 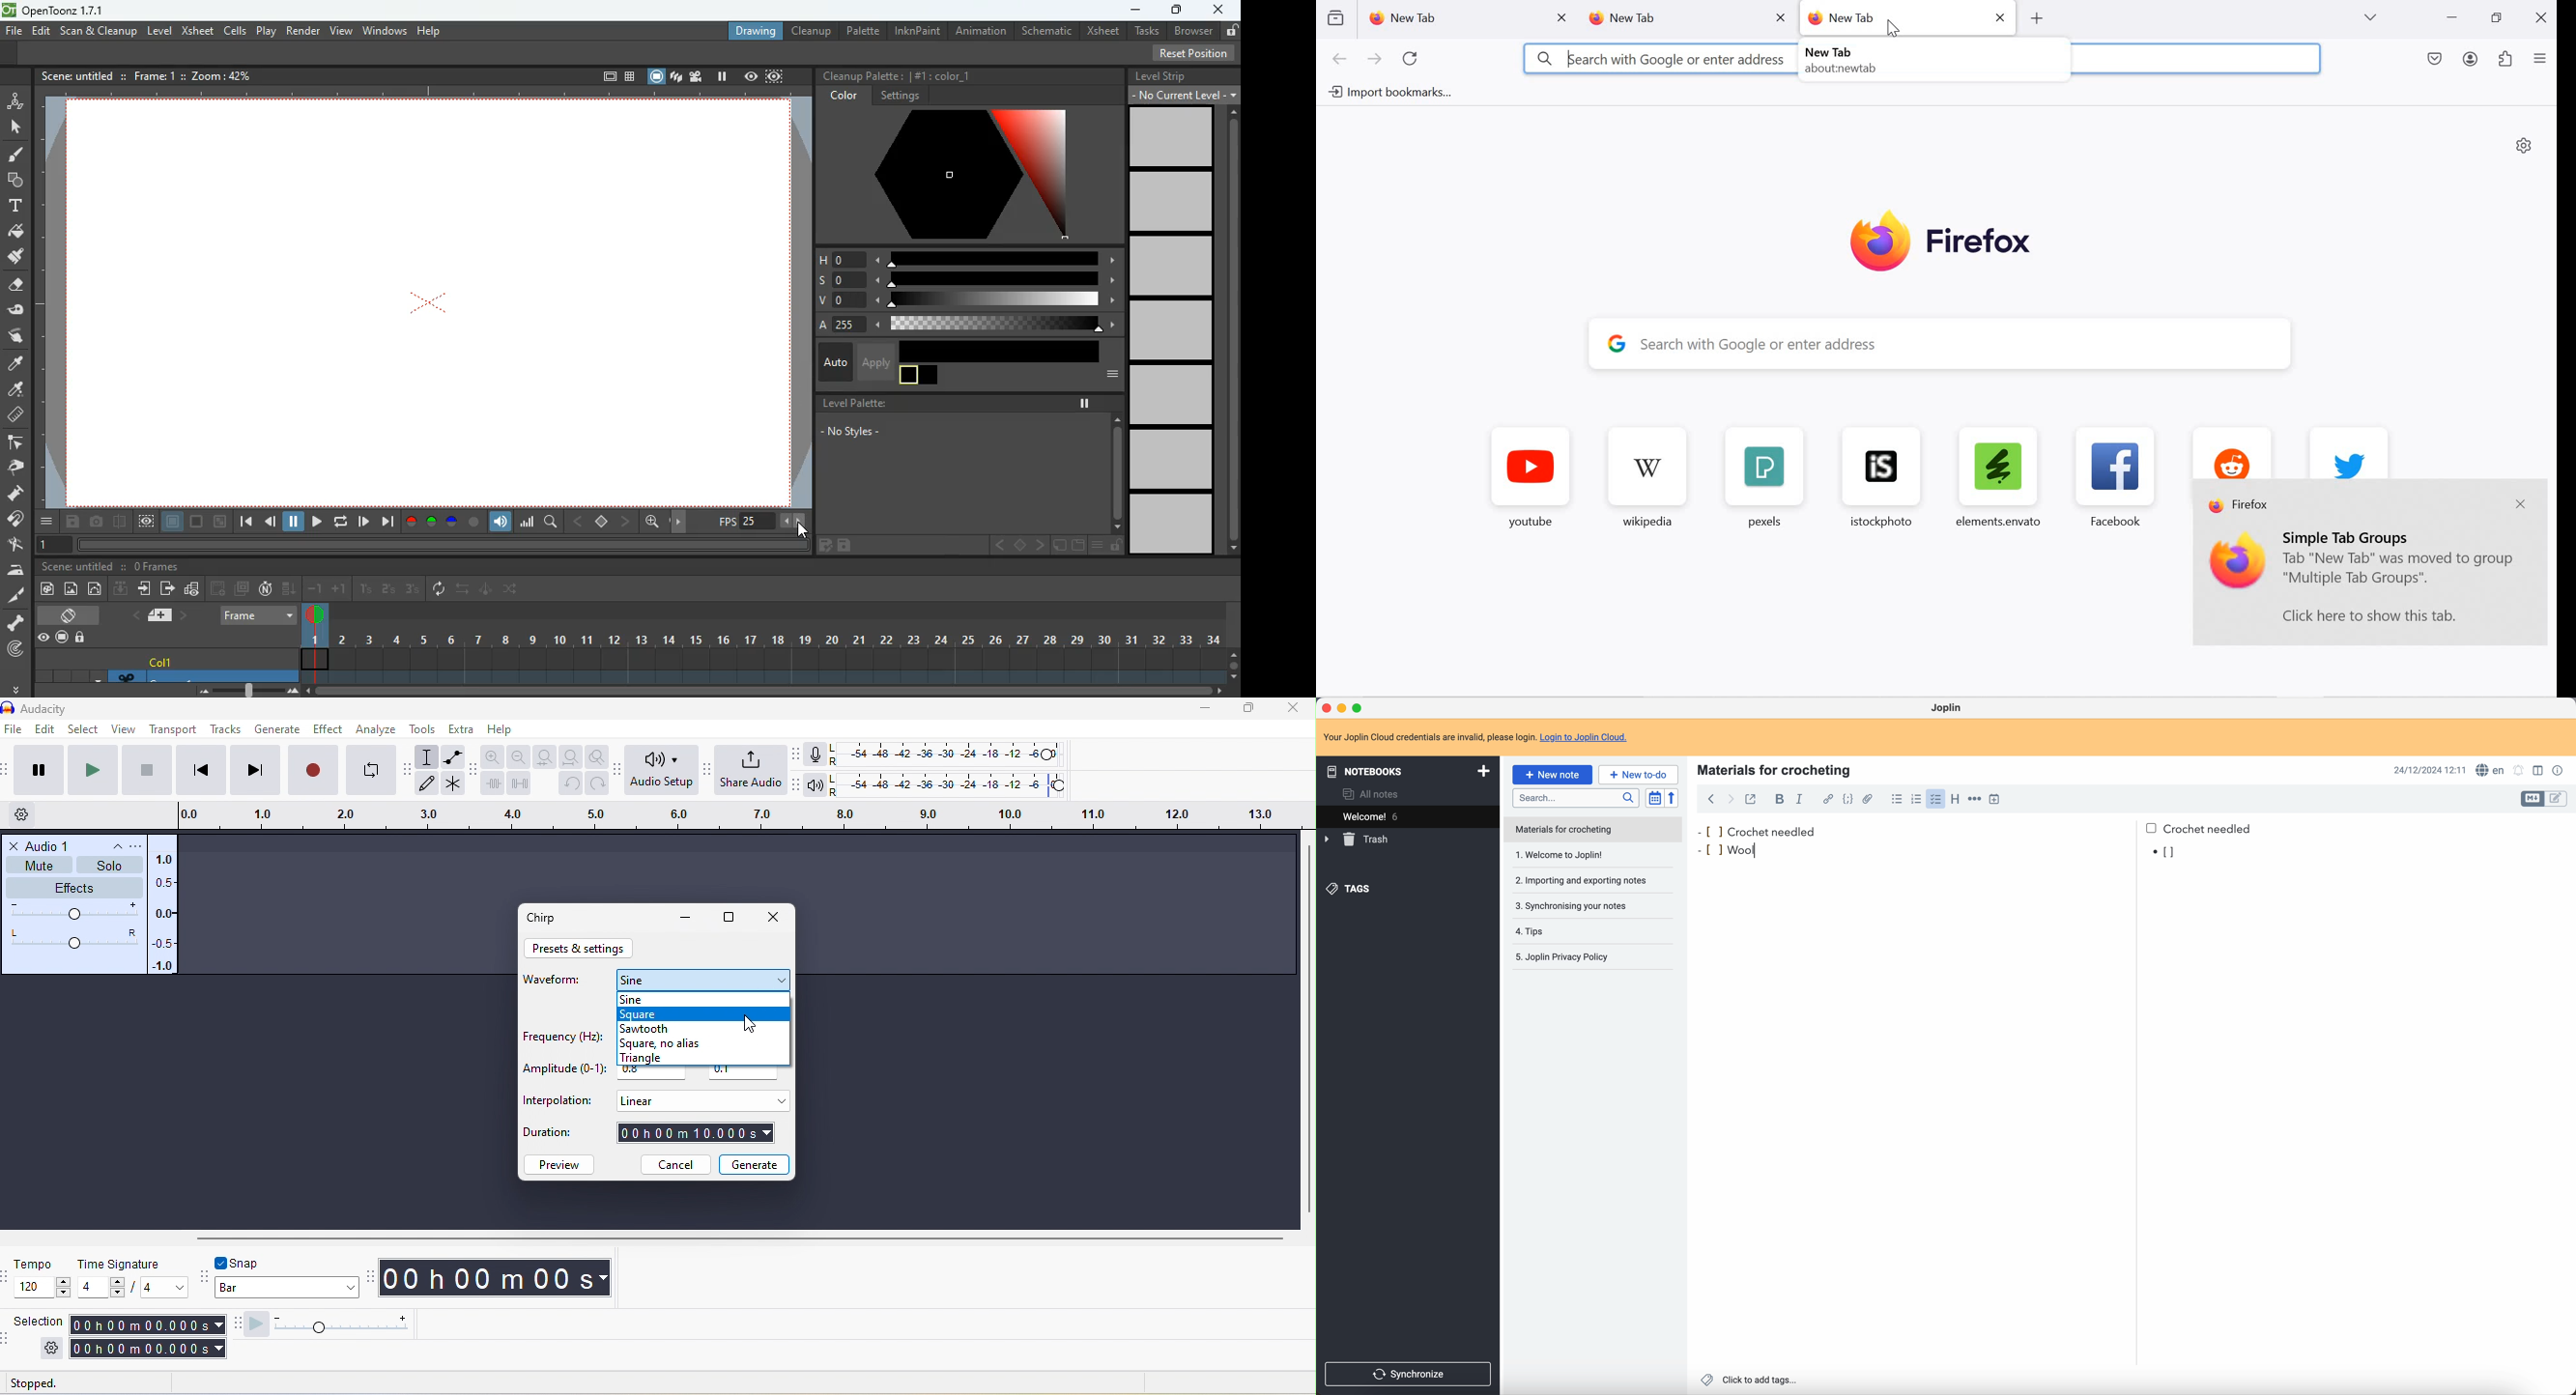 What do you see at coordinates (1360, 708) in the screenshot?
I see `maximize` at bounding box center [1360, 708].